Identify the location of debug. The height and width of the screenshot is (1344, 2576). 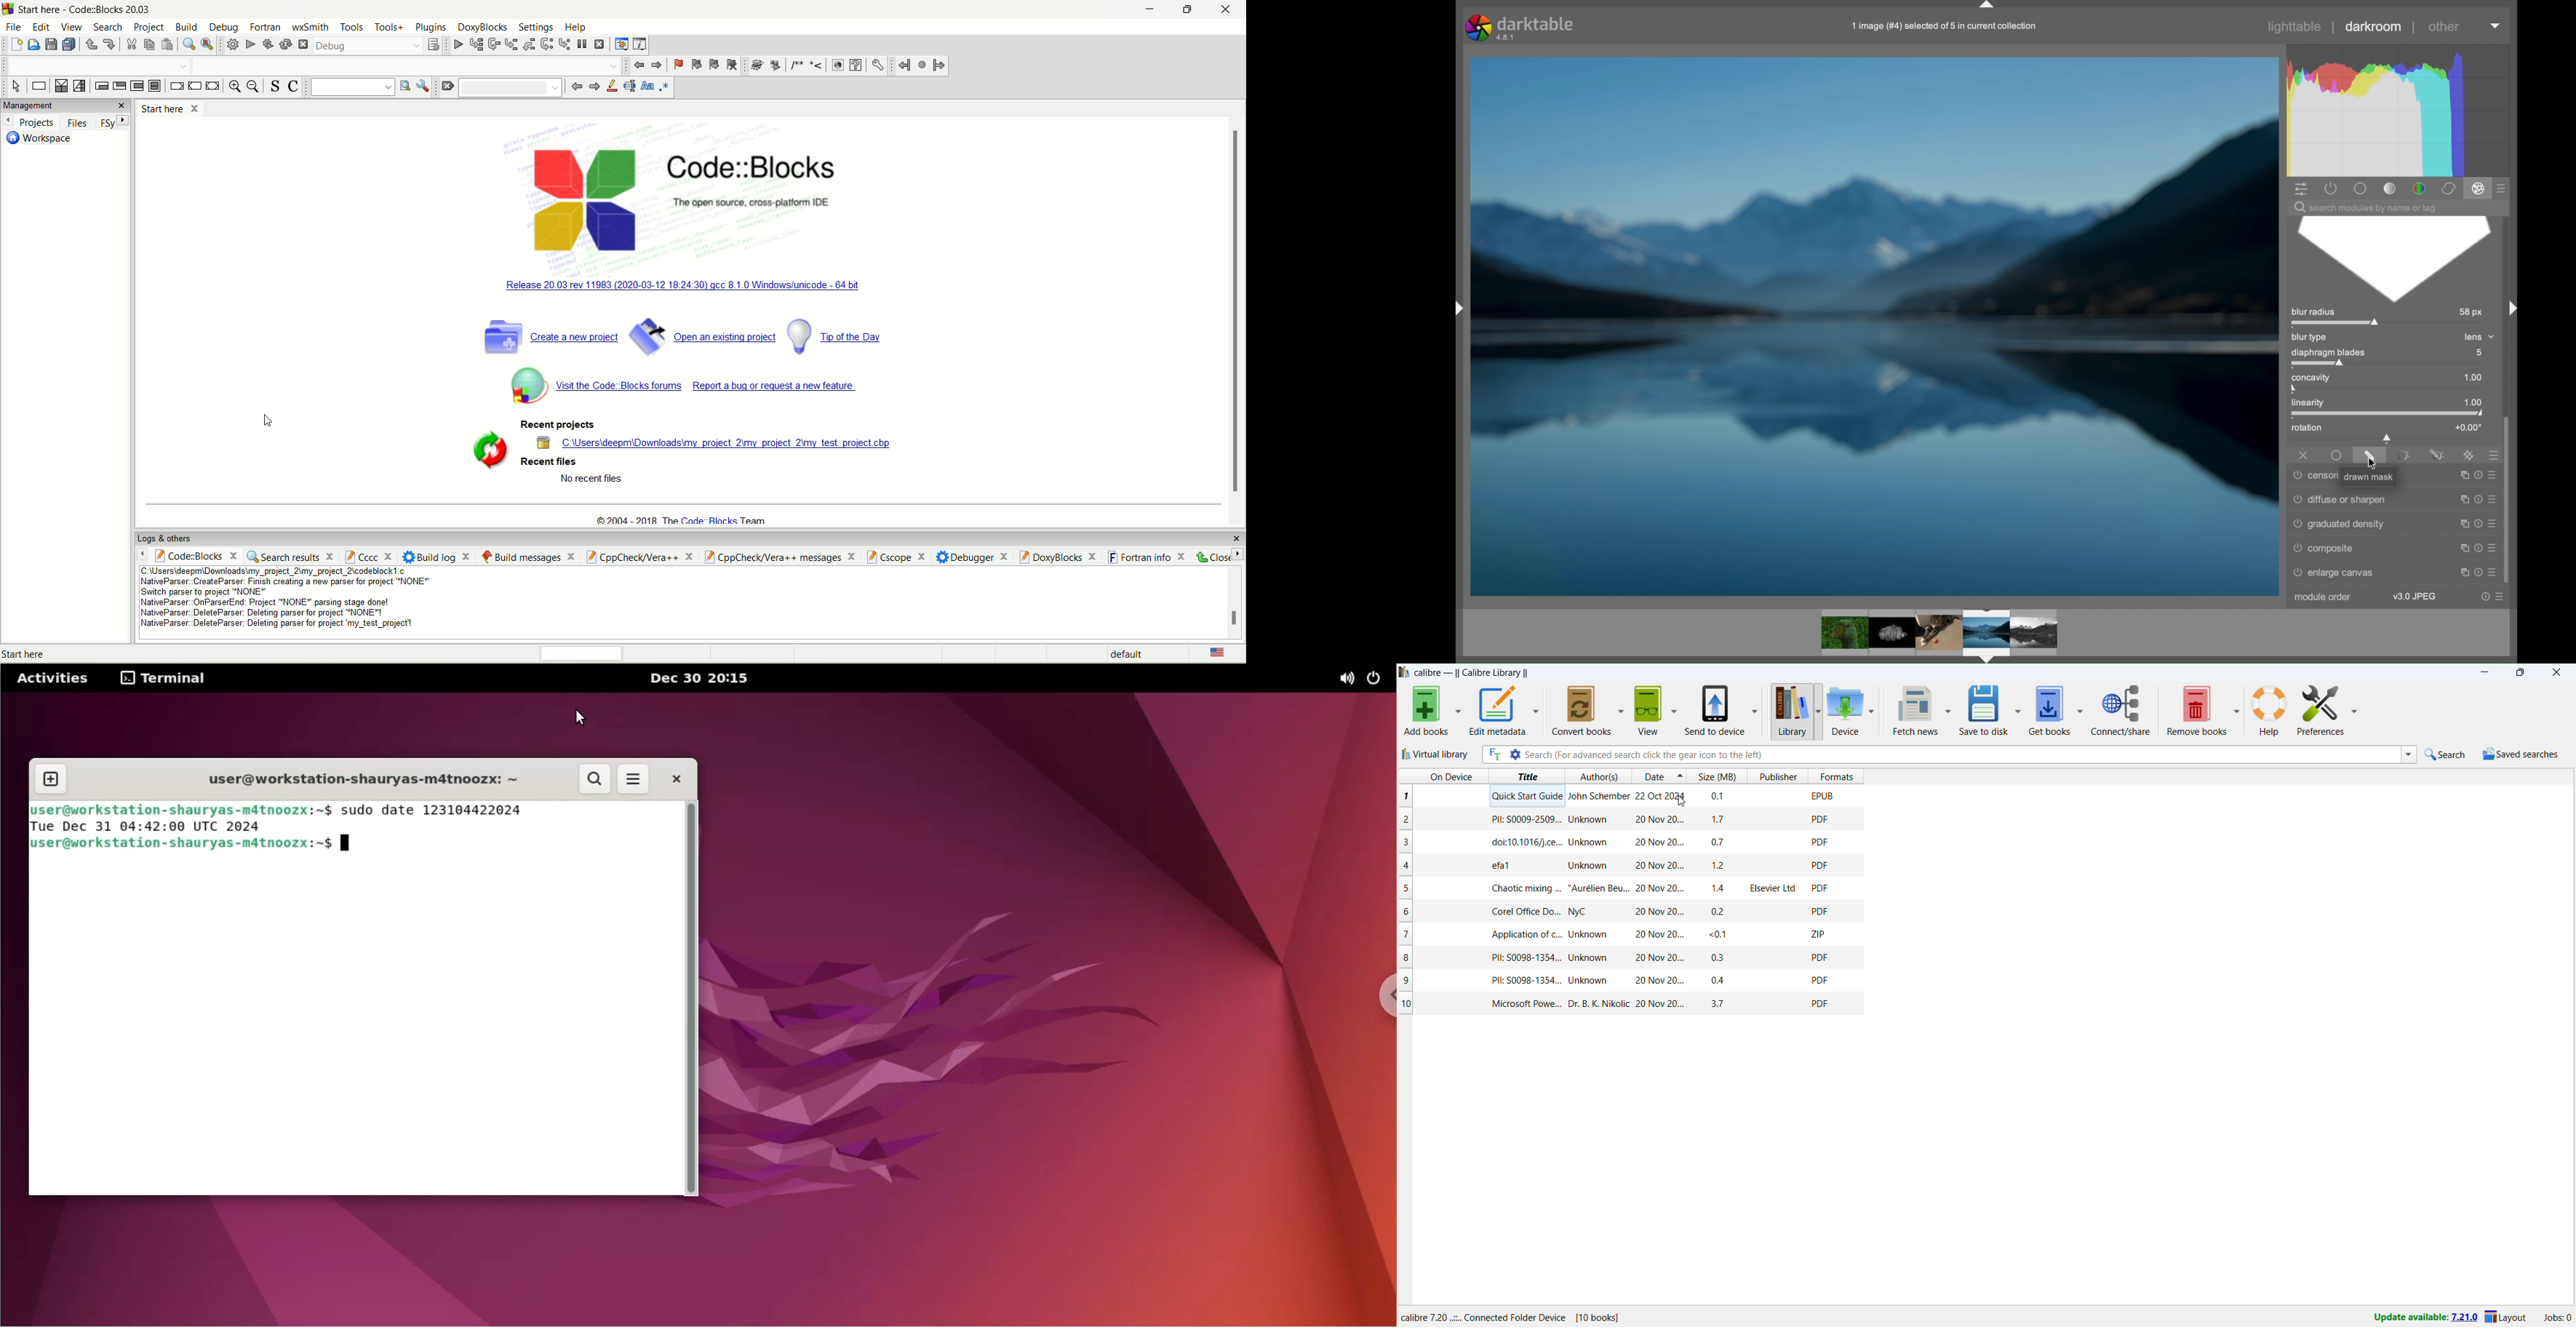
(367, 45).